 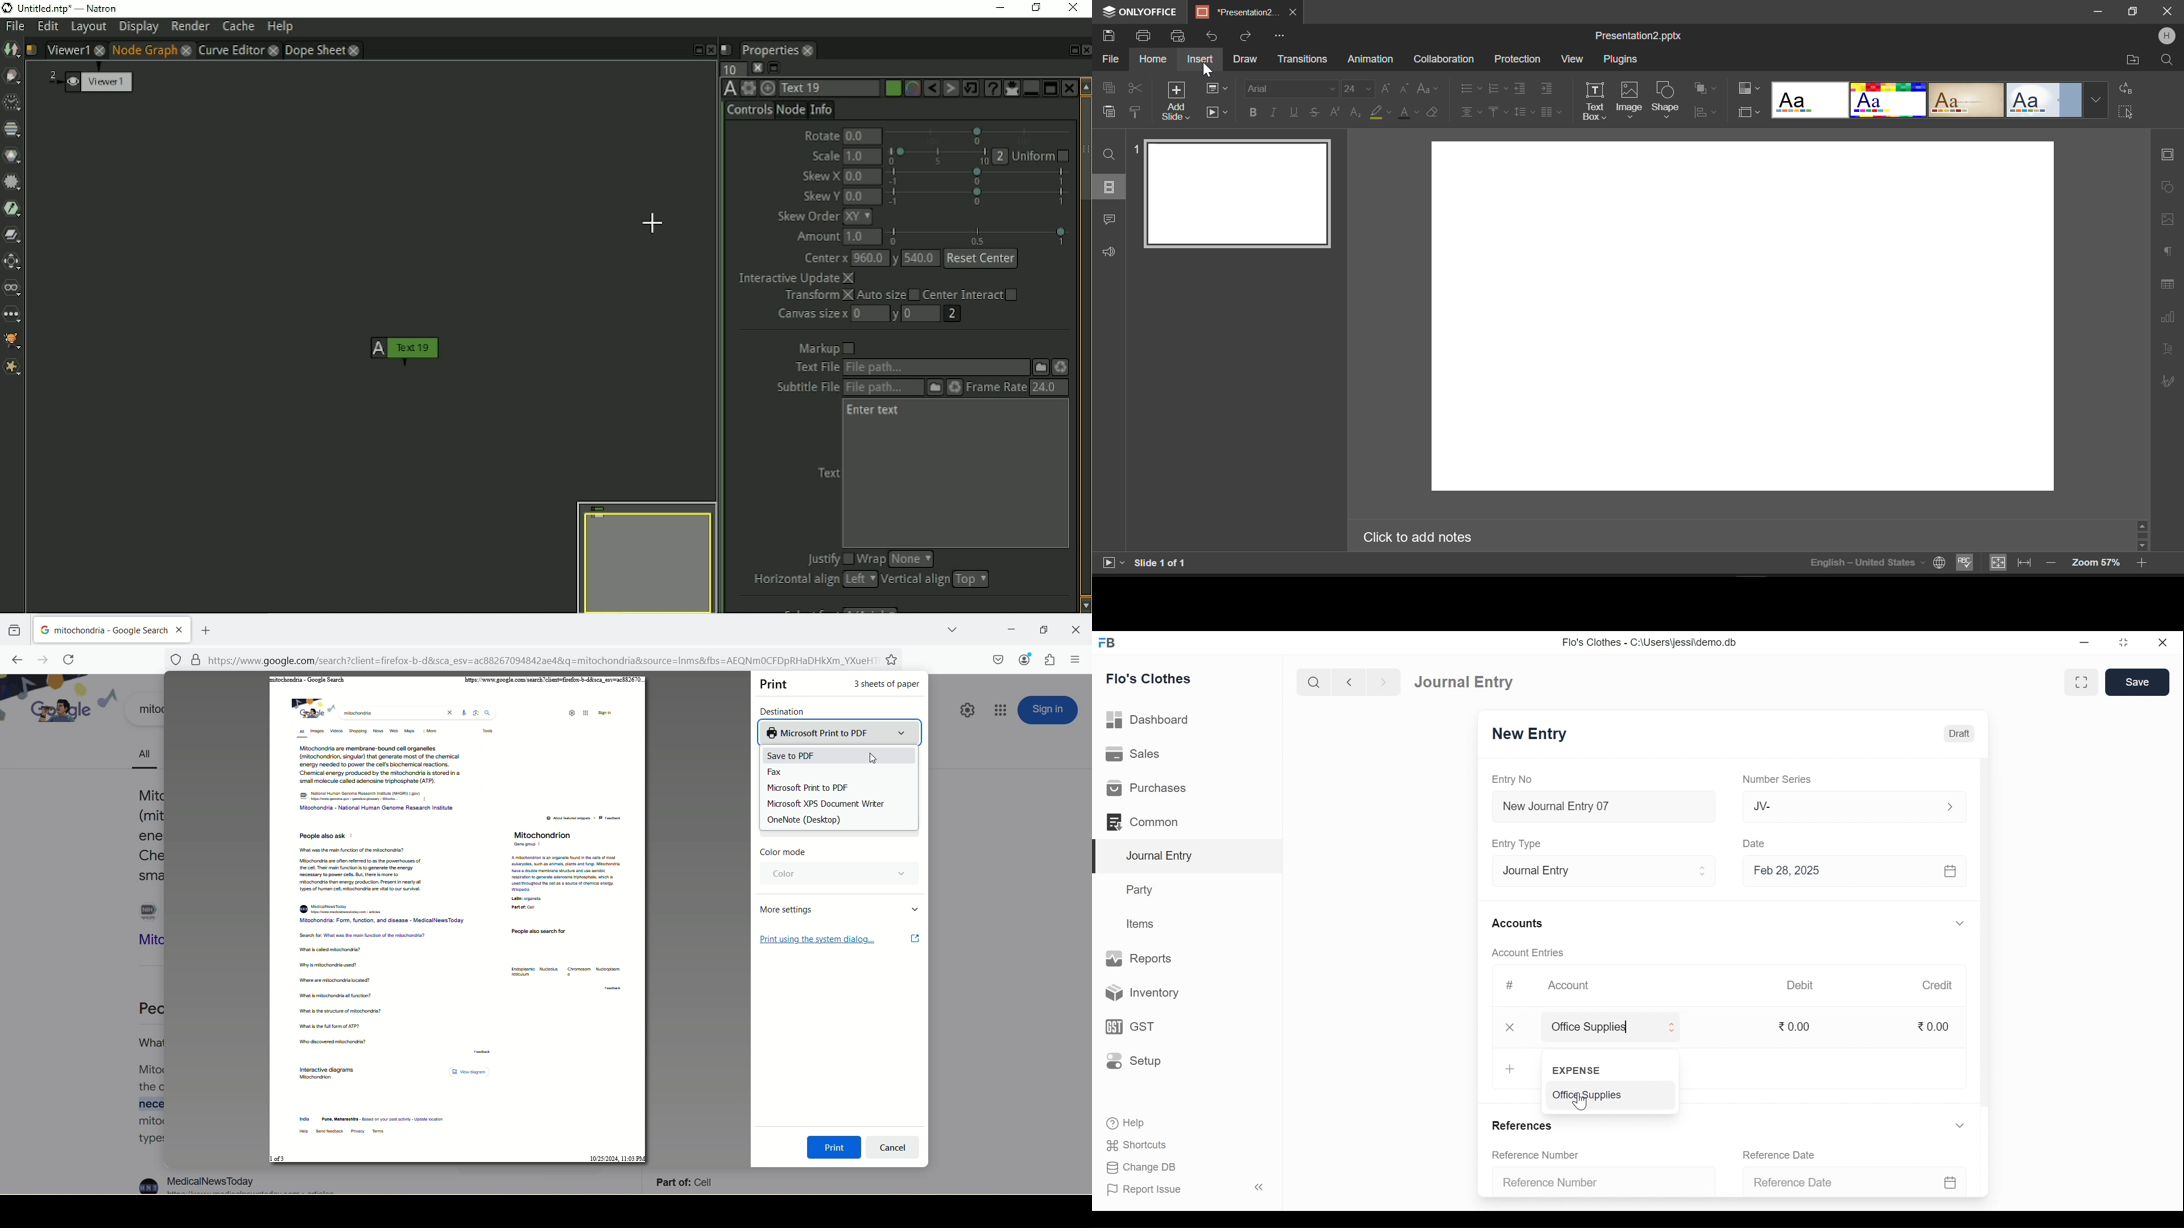 What do you see at coordinates (1246, 59) in the screenshot?
I see `Draw` at bounding box center [1246, 59].